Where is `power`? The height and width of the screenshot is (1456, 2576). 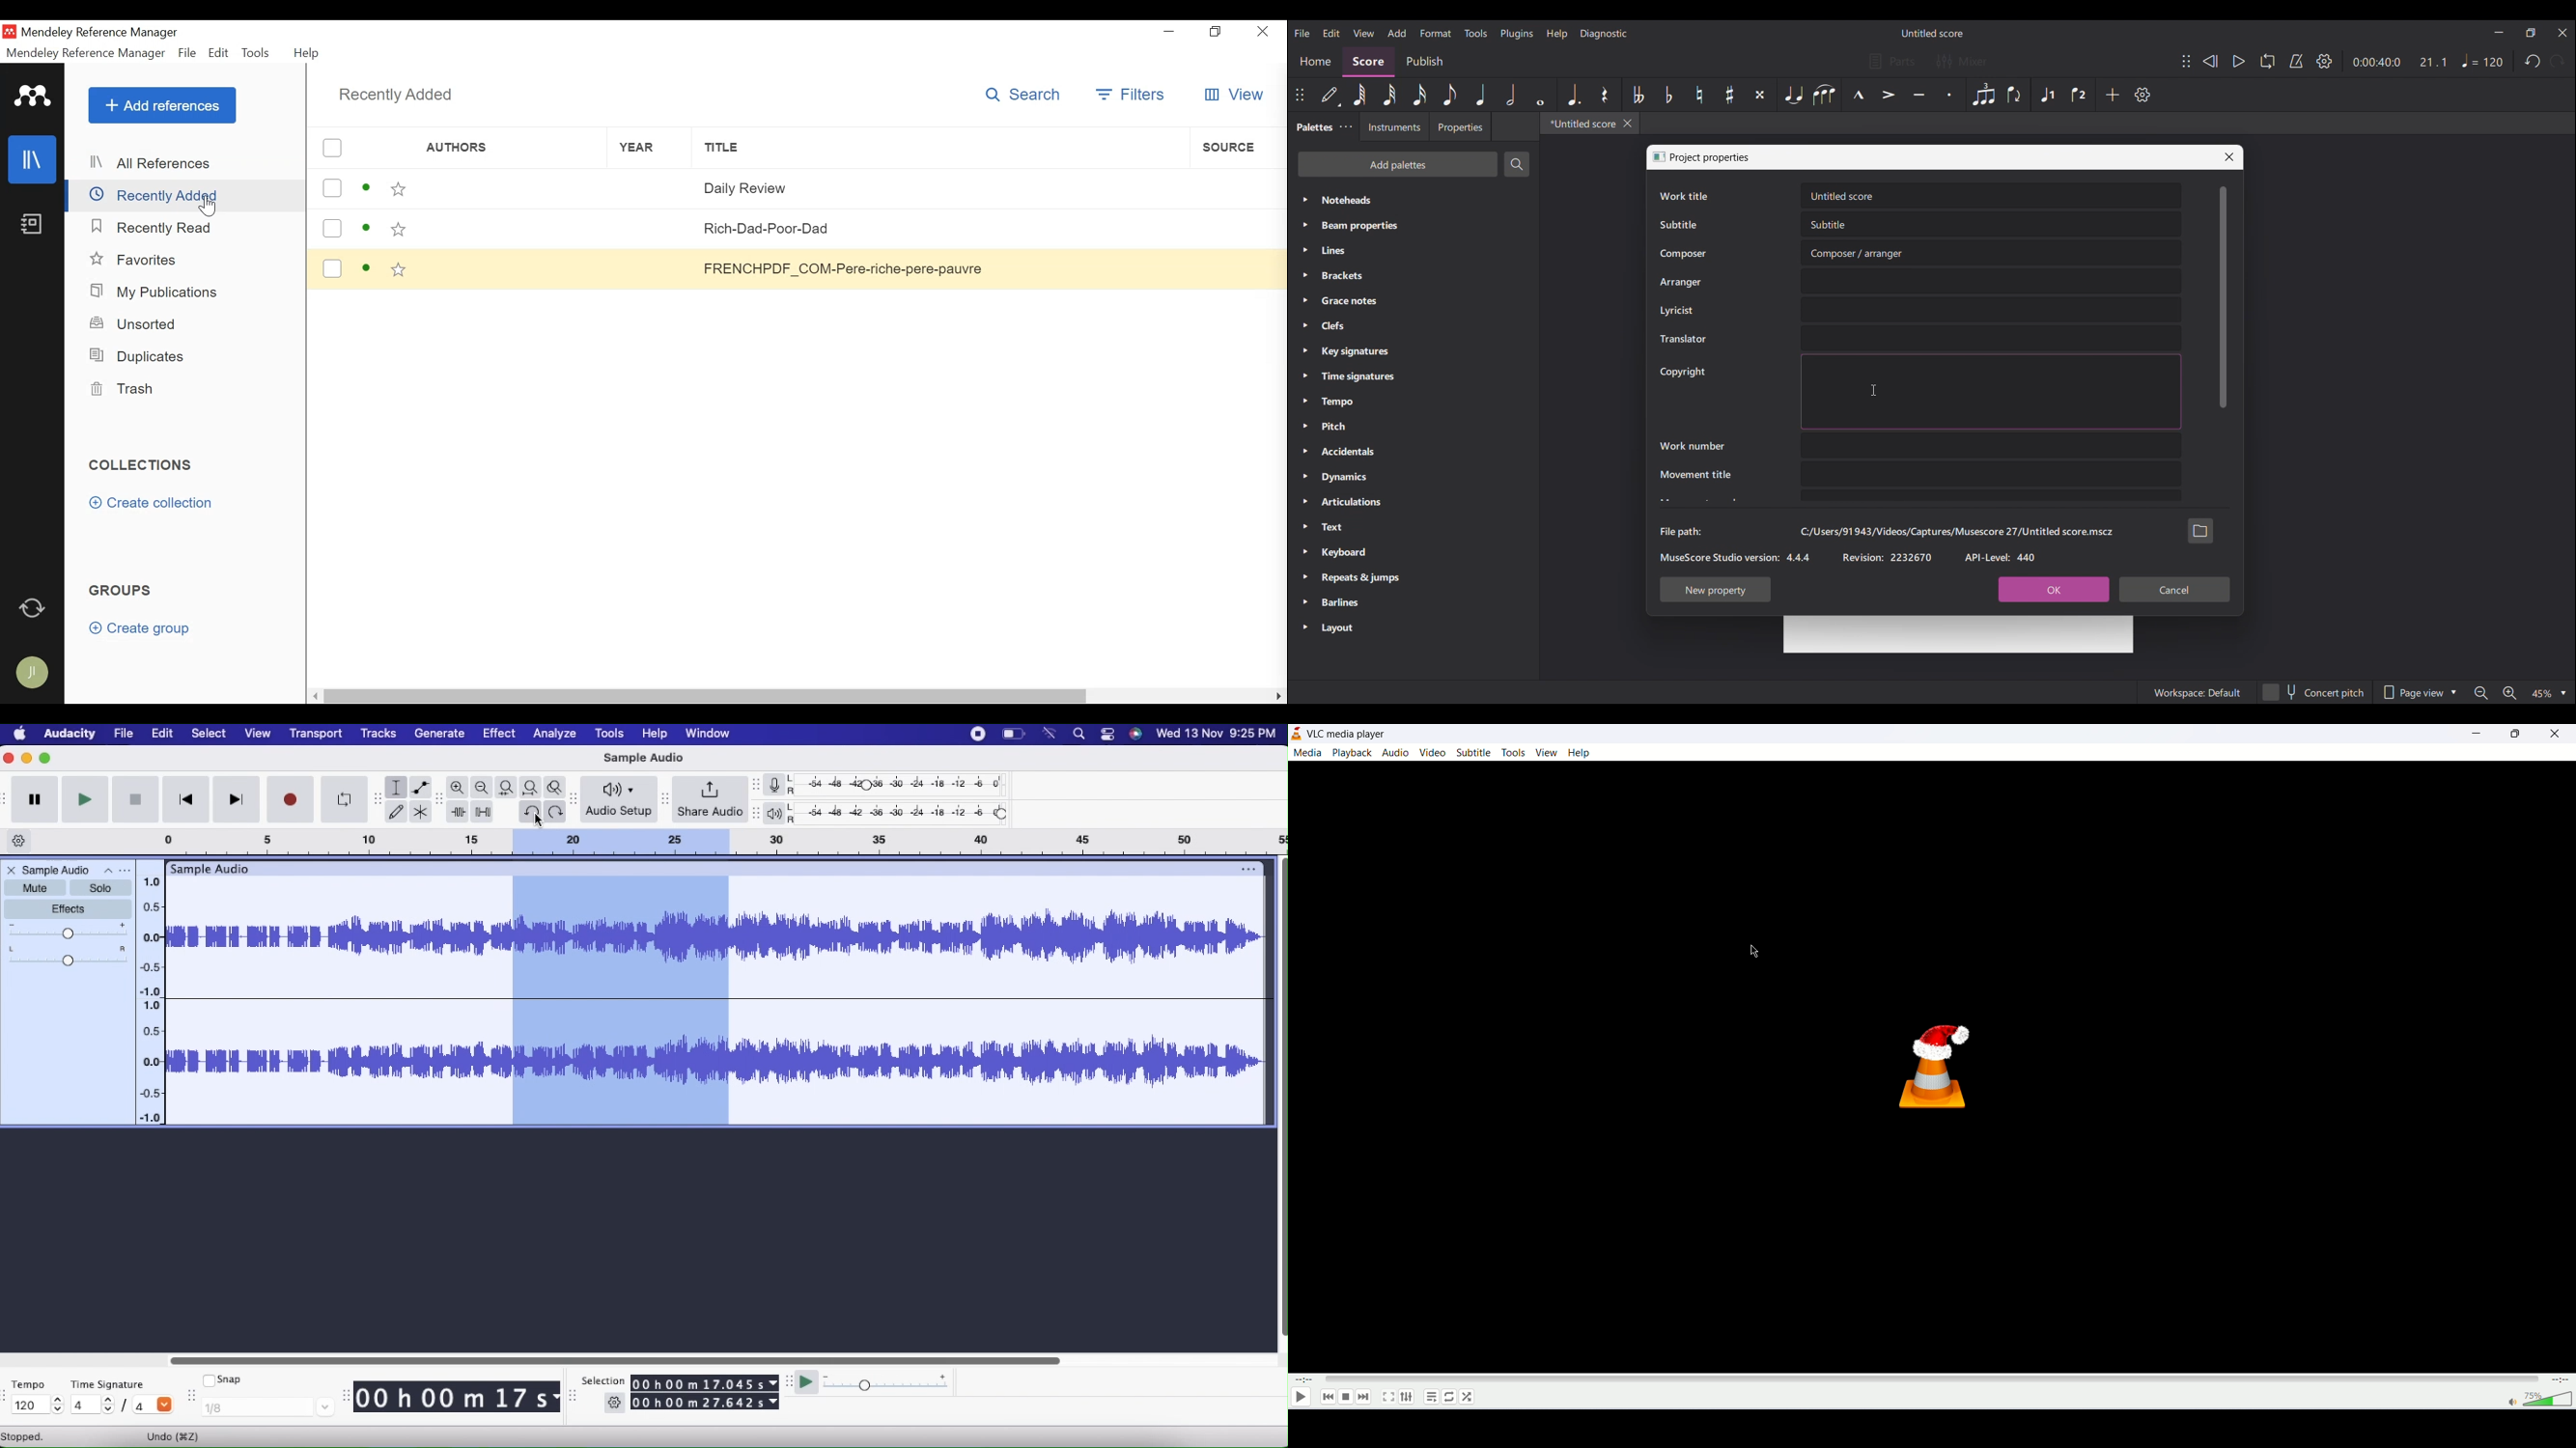
power is located at coordinates (1013, 734).